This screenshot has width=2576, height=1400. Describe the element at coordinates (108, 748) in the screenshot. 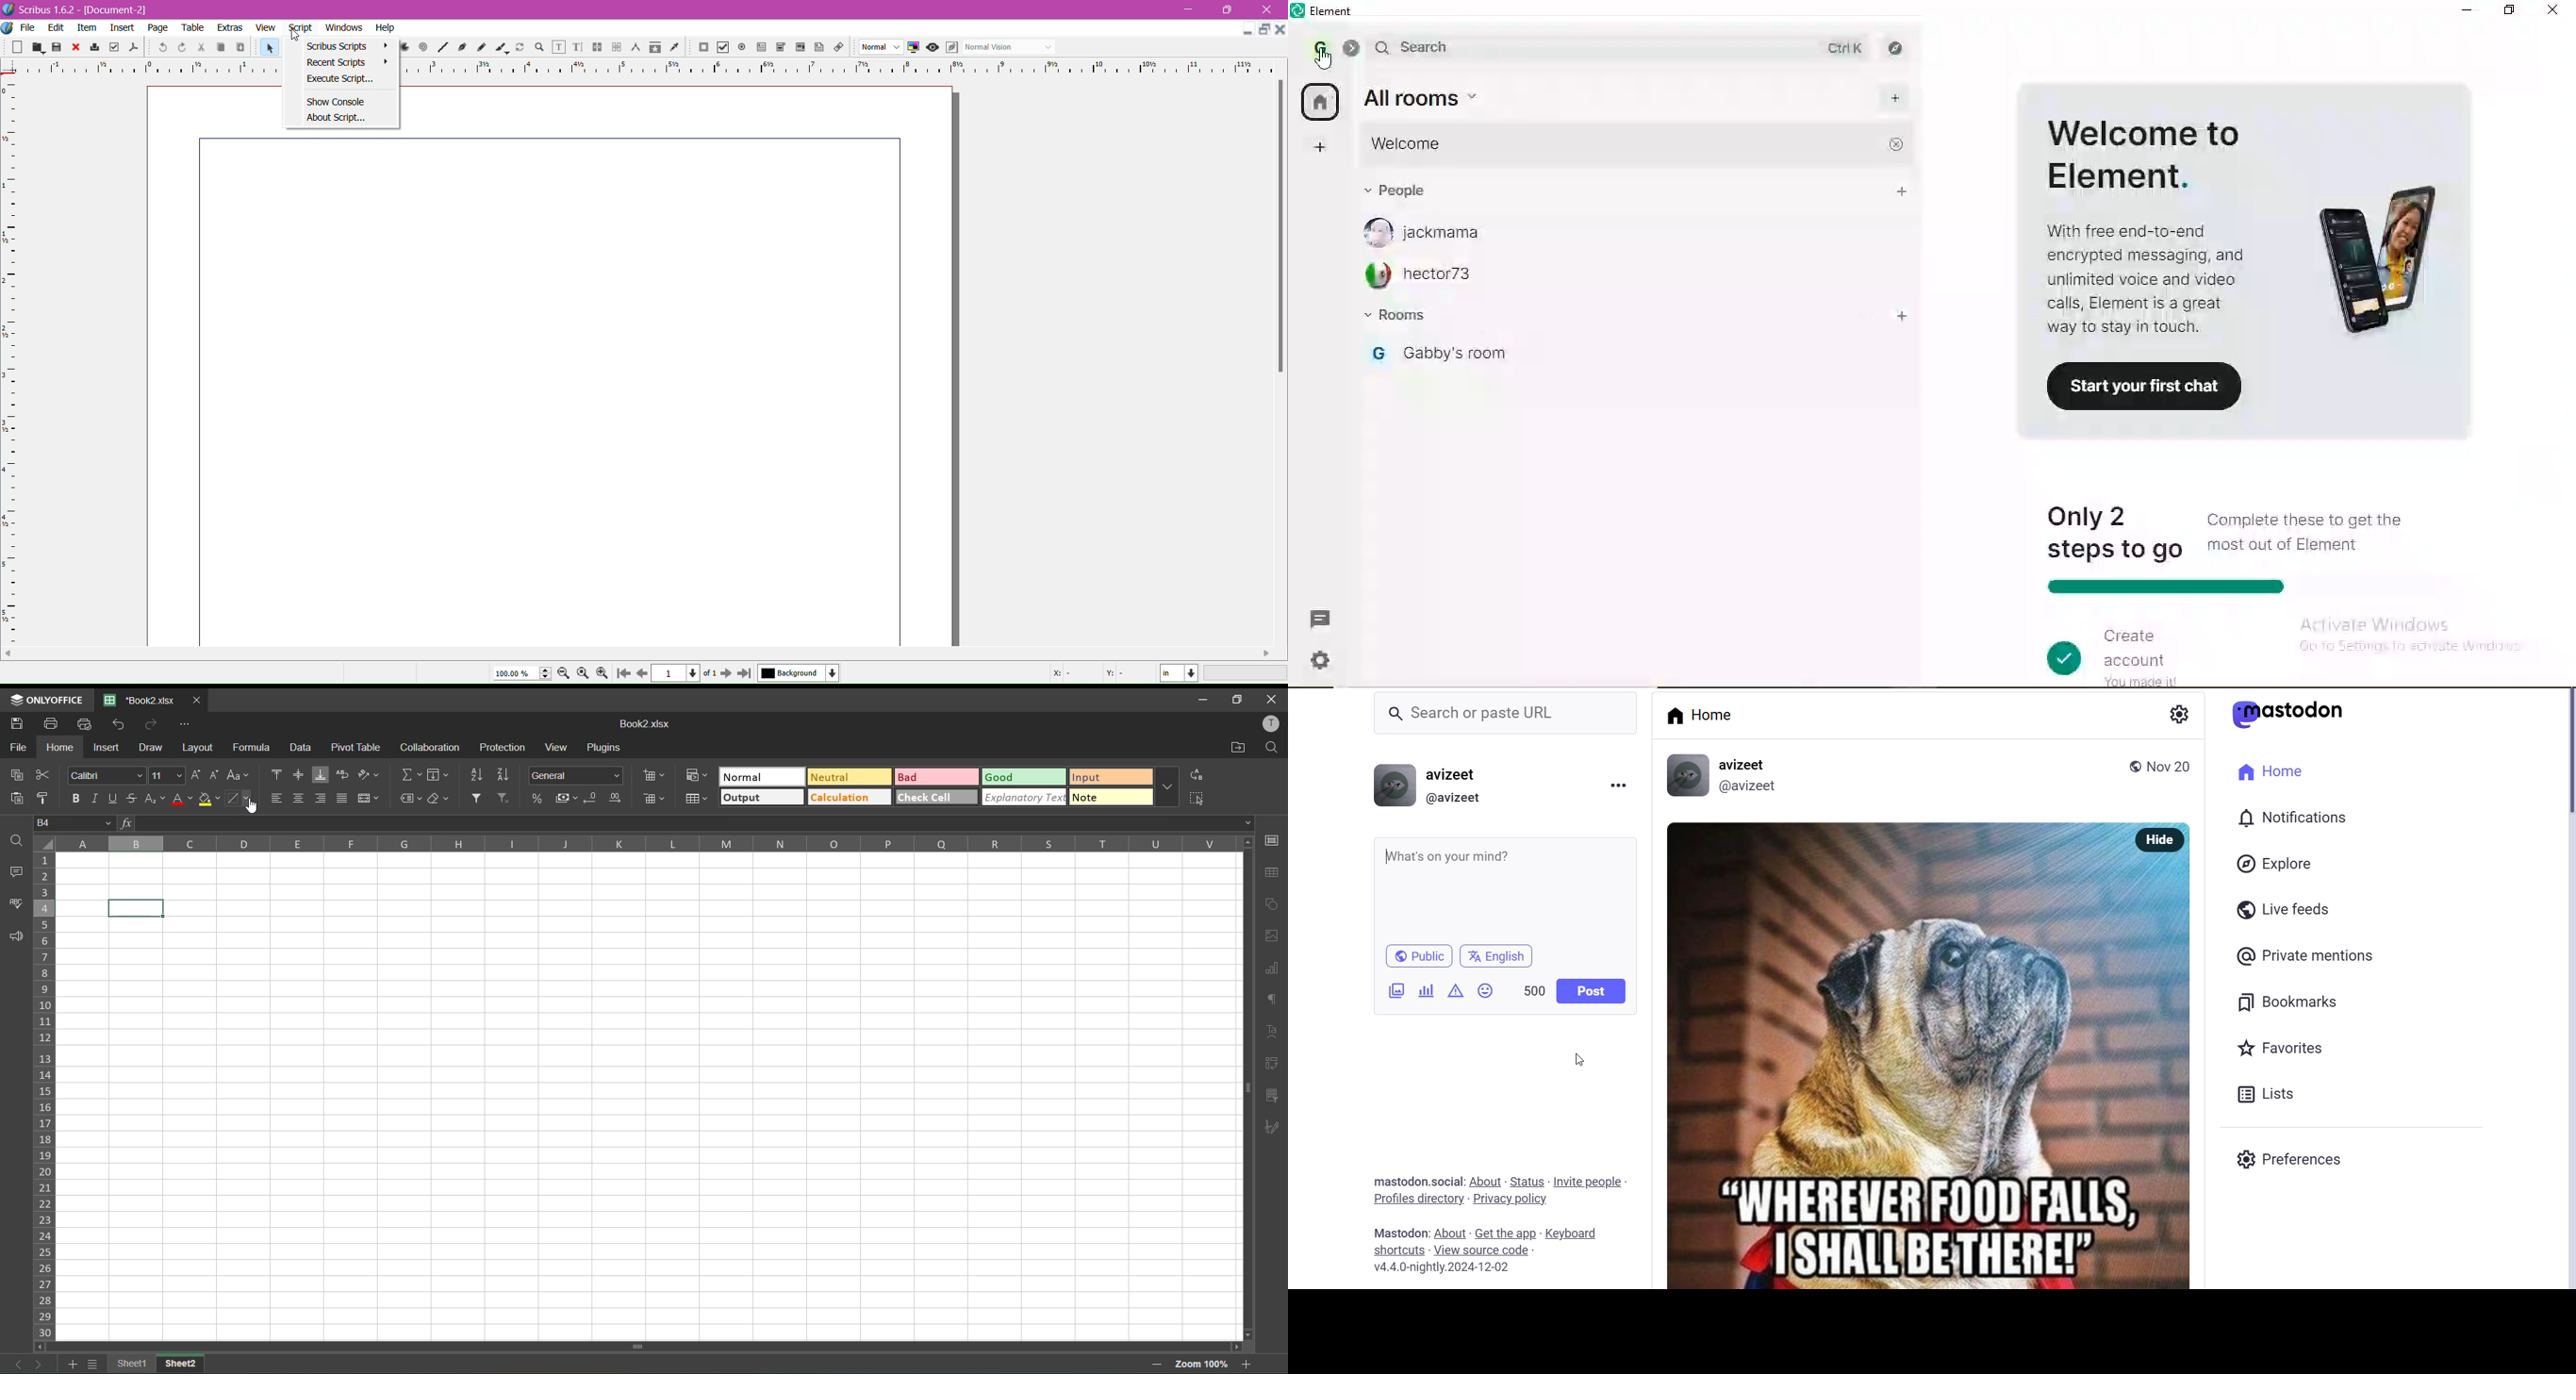

I see `insert` at that location.